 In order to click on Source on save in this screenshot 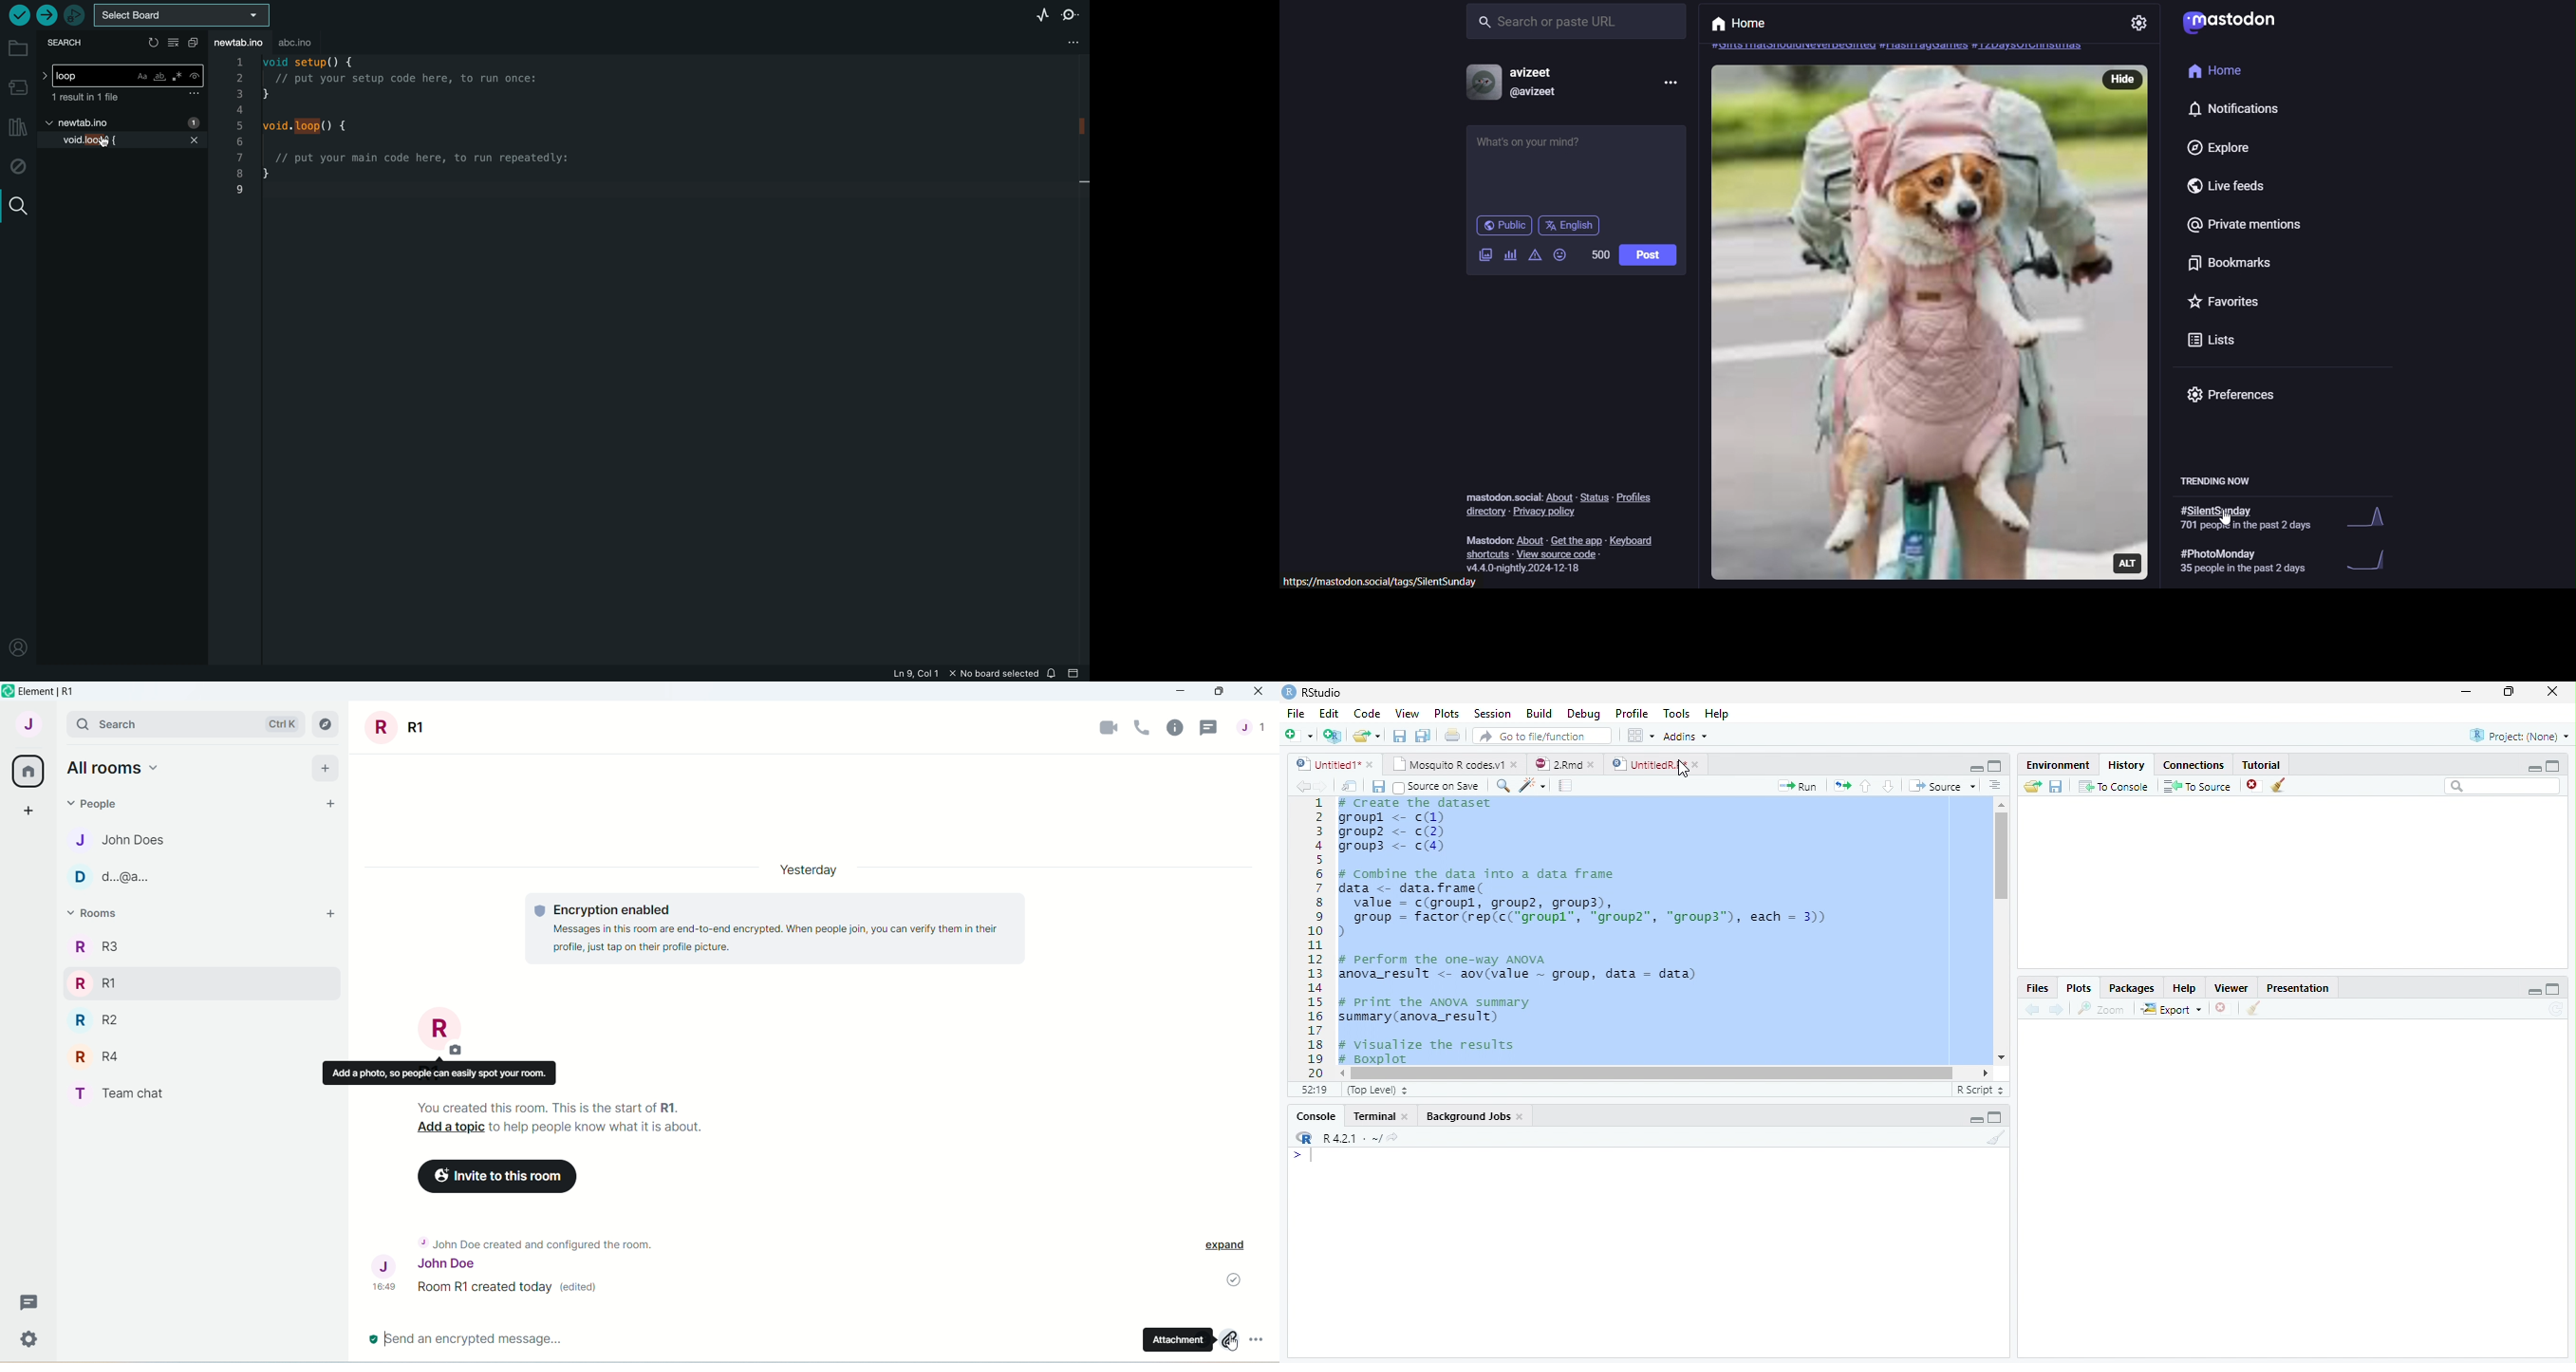, I will do `click(1440, 787)`.